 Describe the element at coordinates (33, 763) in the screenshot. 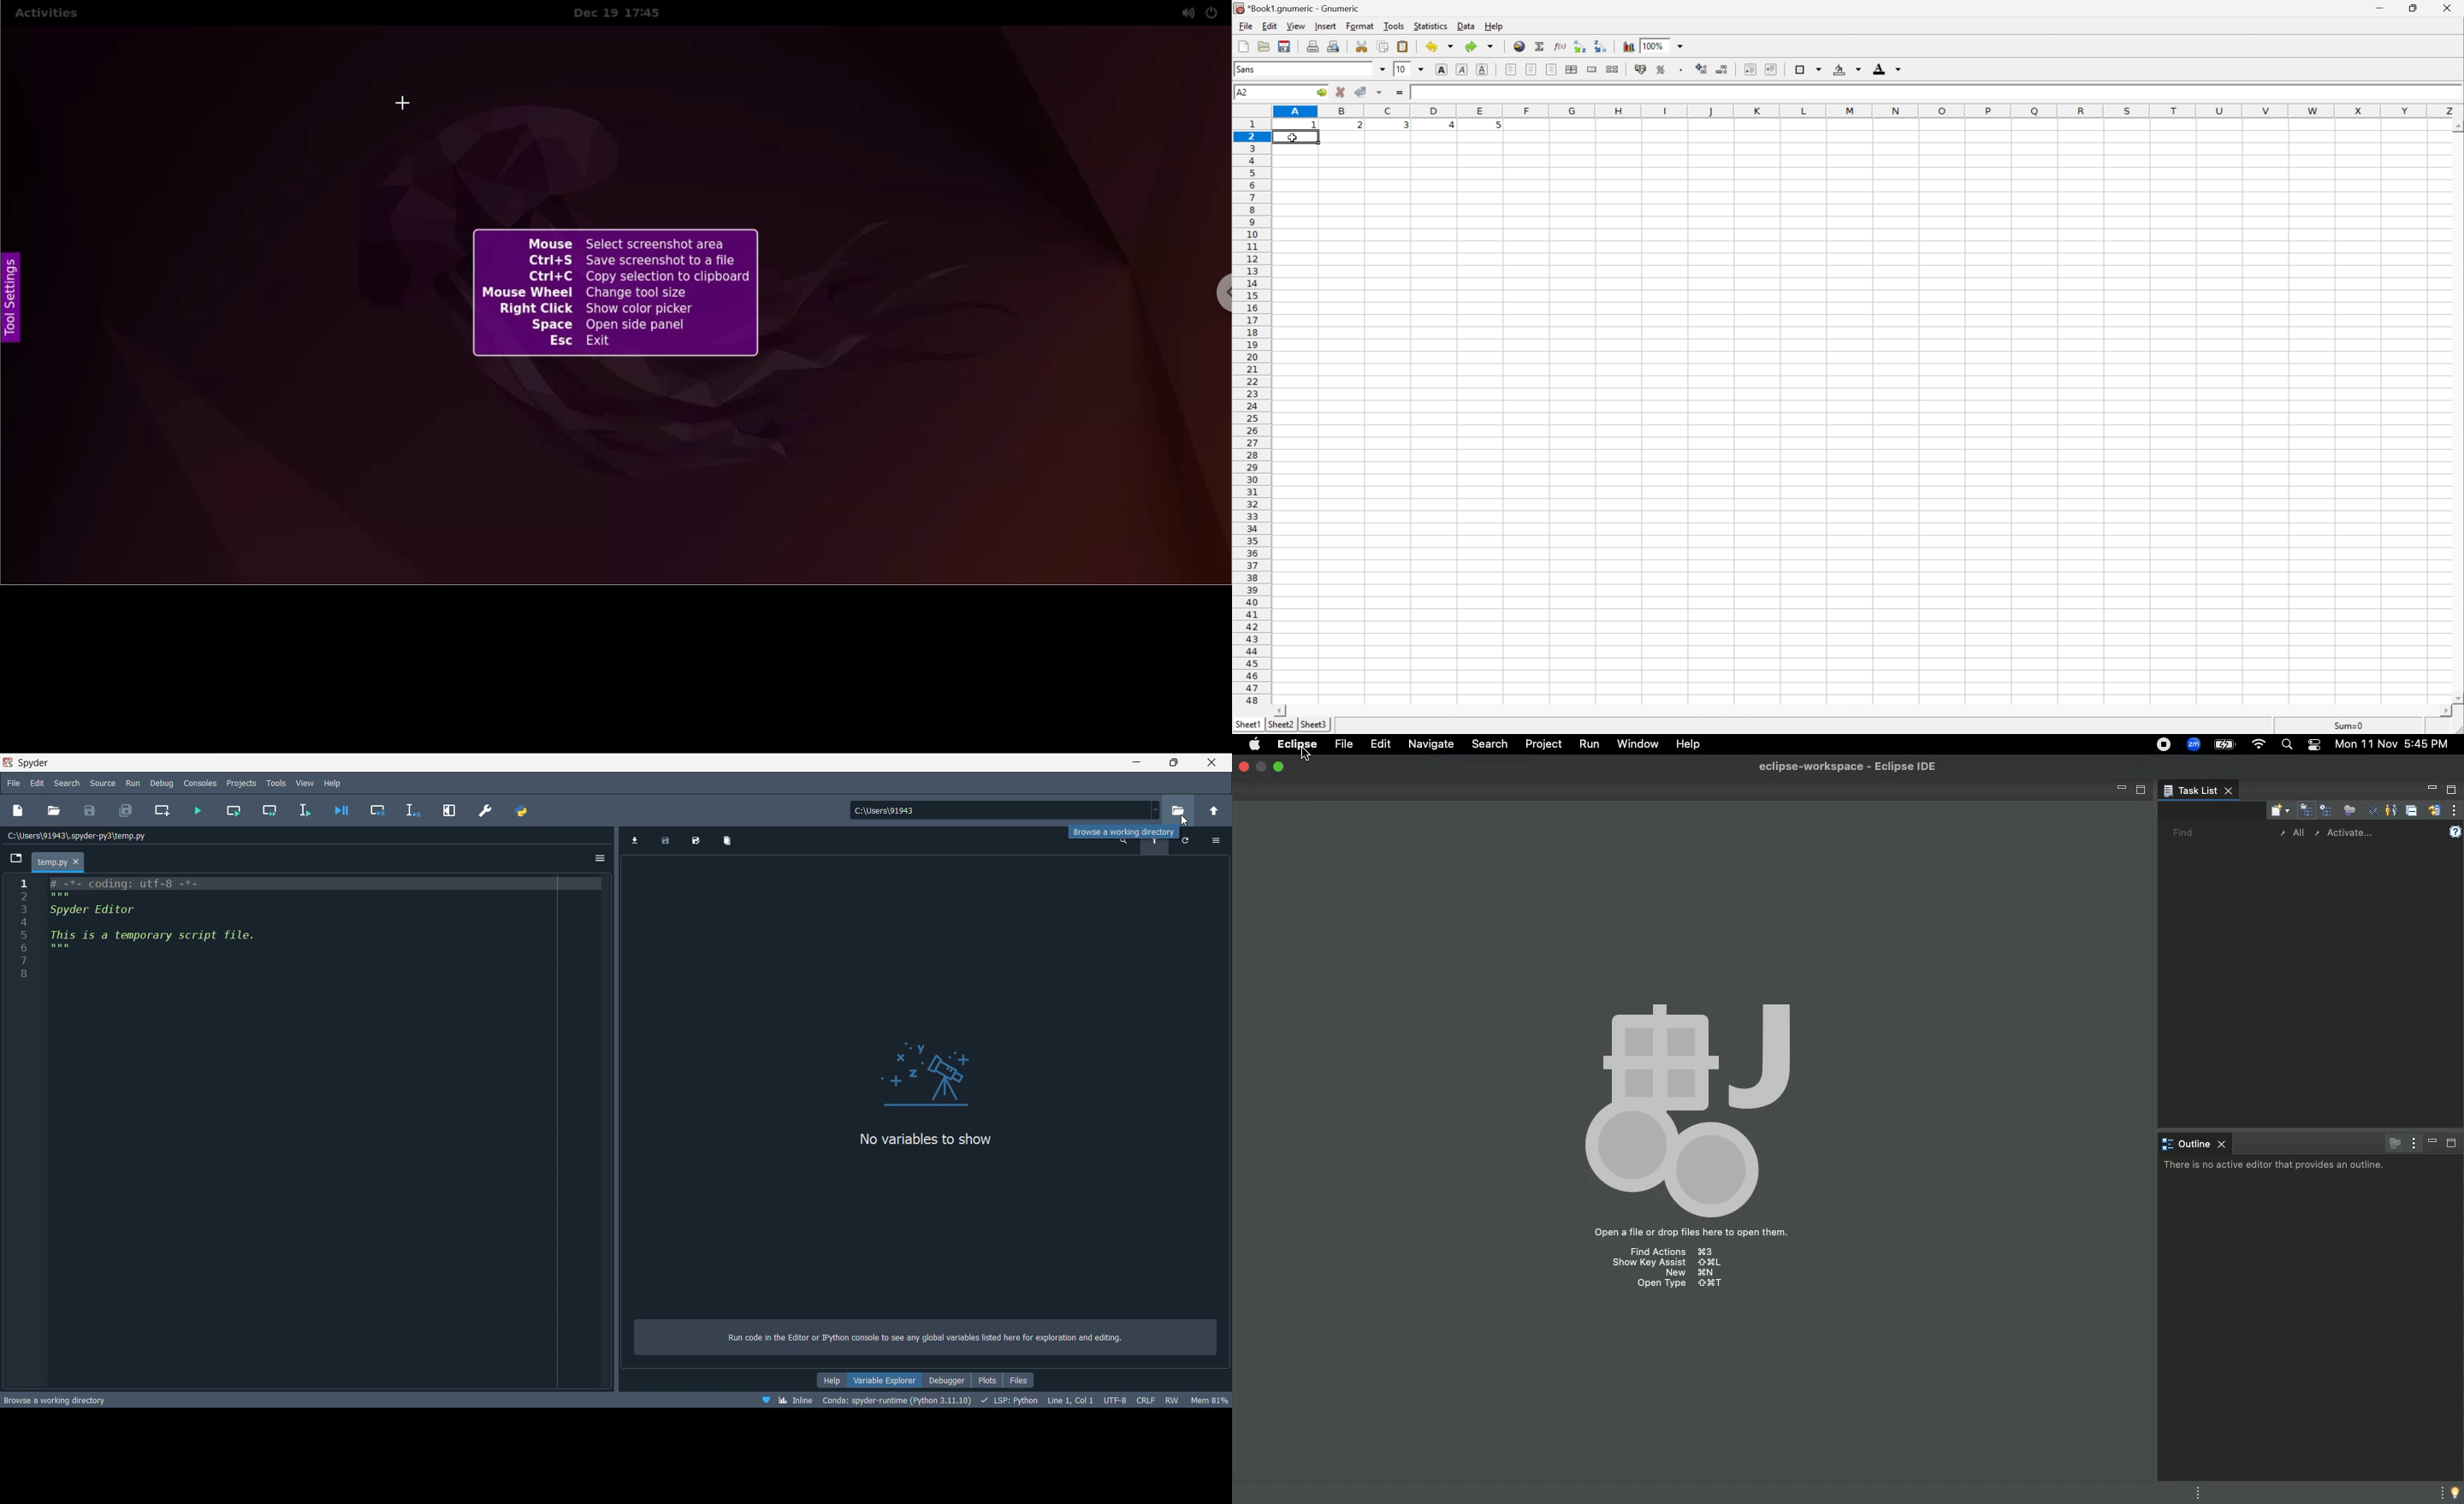

I see `Software name` at that location.